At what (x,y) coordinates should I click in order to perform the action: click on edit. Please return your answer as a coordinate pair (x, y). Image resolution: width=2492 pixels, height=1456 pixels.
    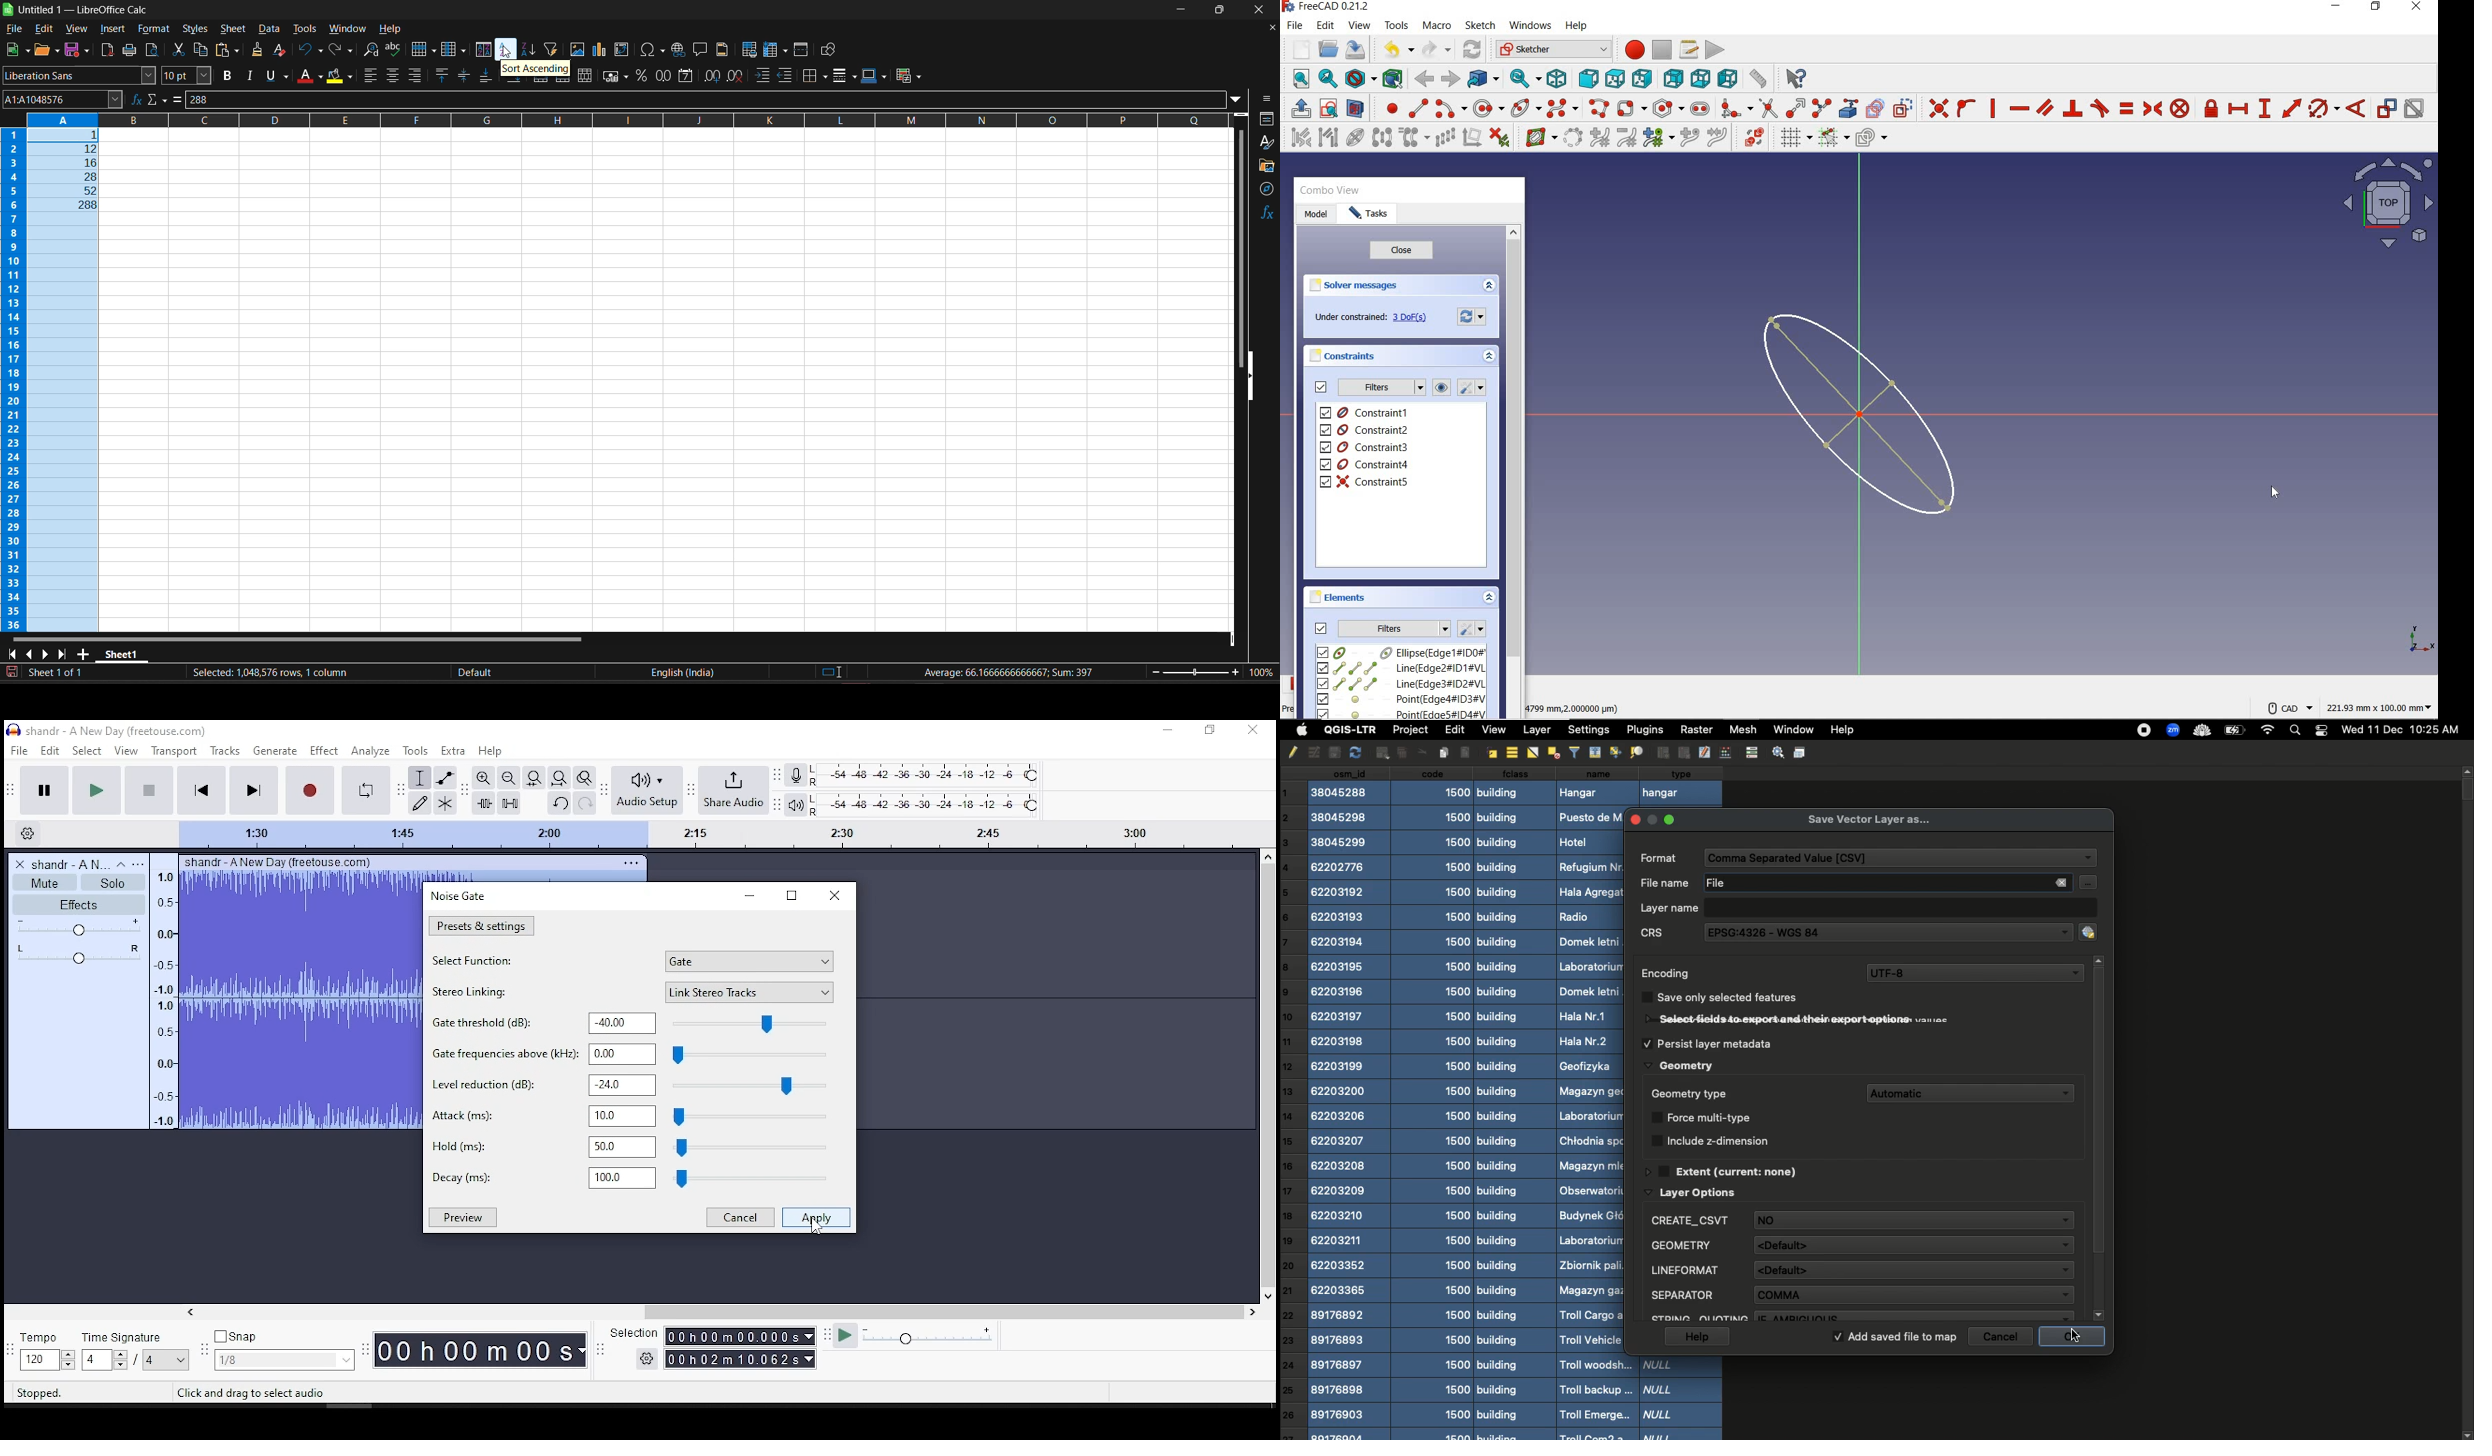
    Looking at the image, I should click on (44, 29).